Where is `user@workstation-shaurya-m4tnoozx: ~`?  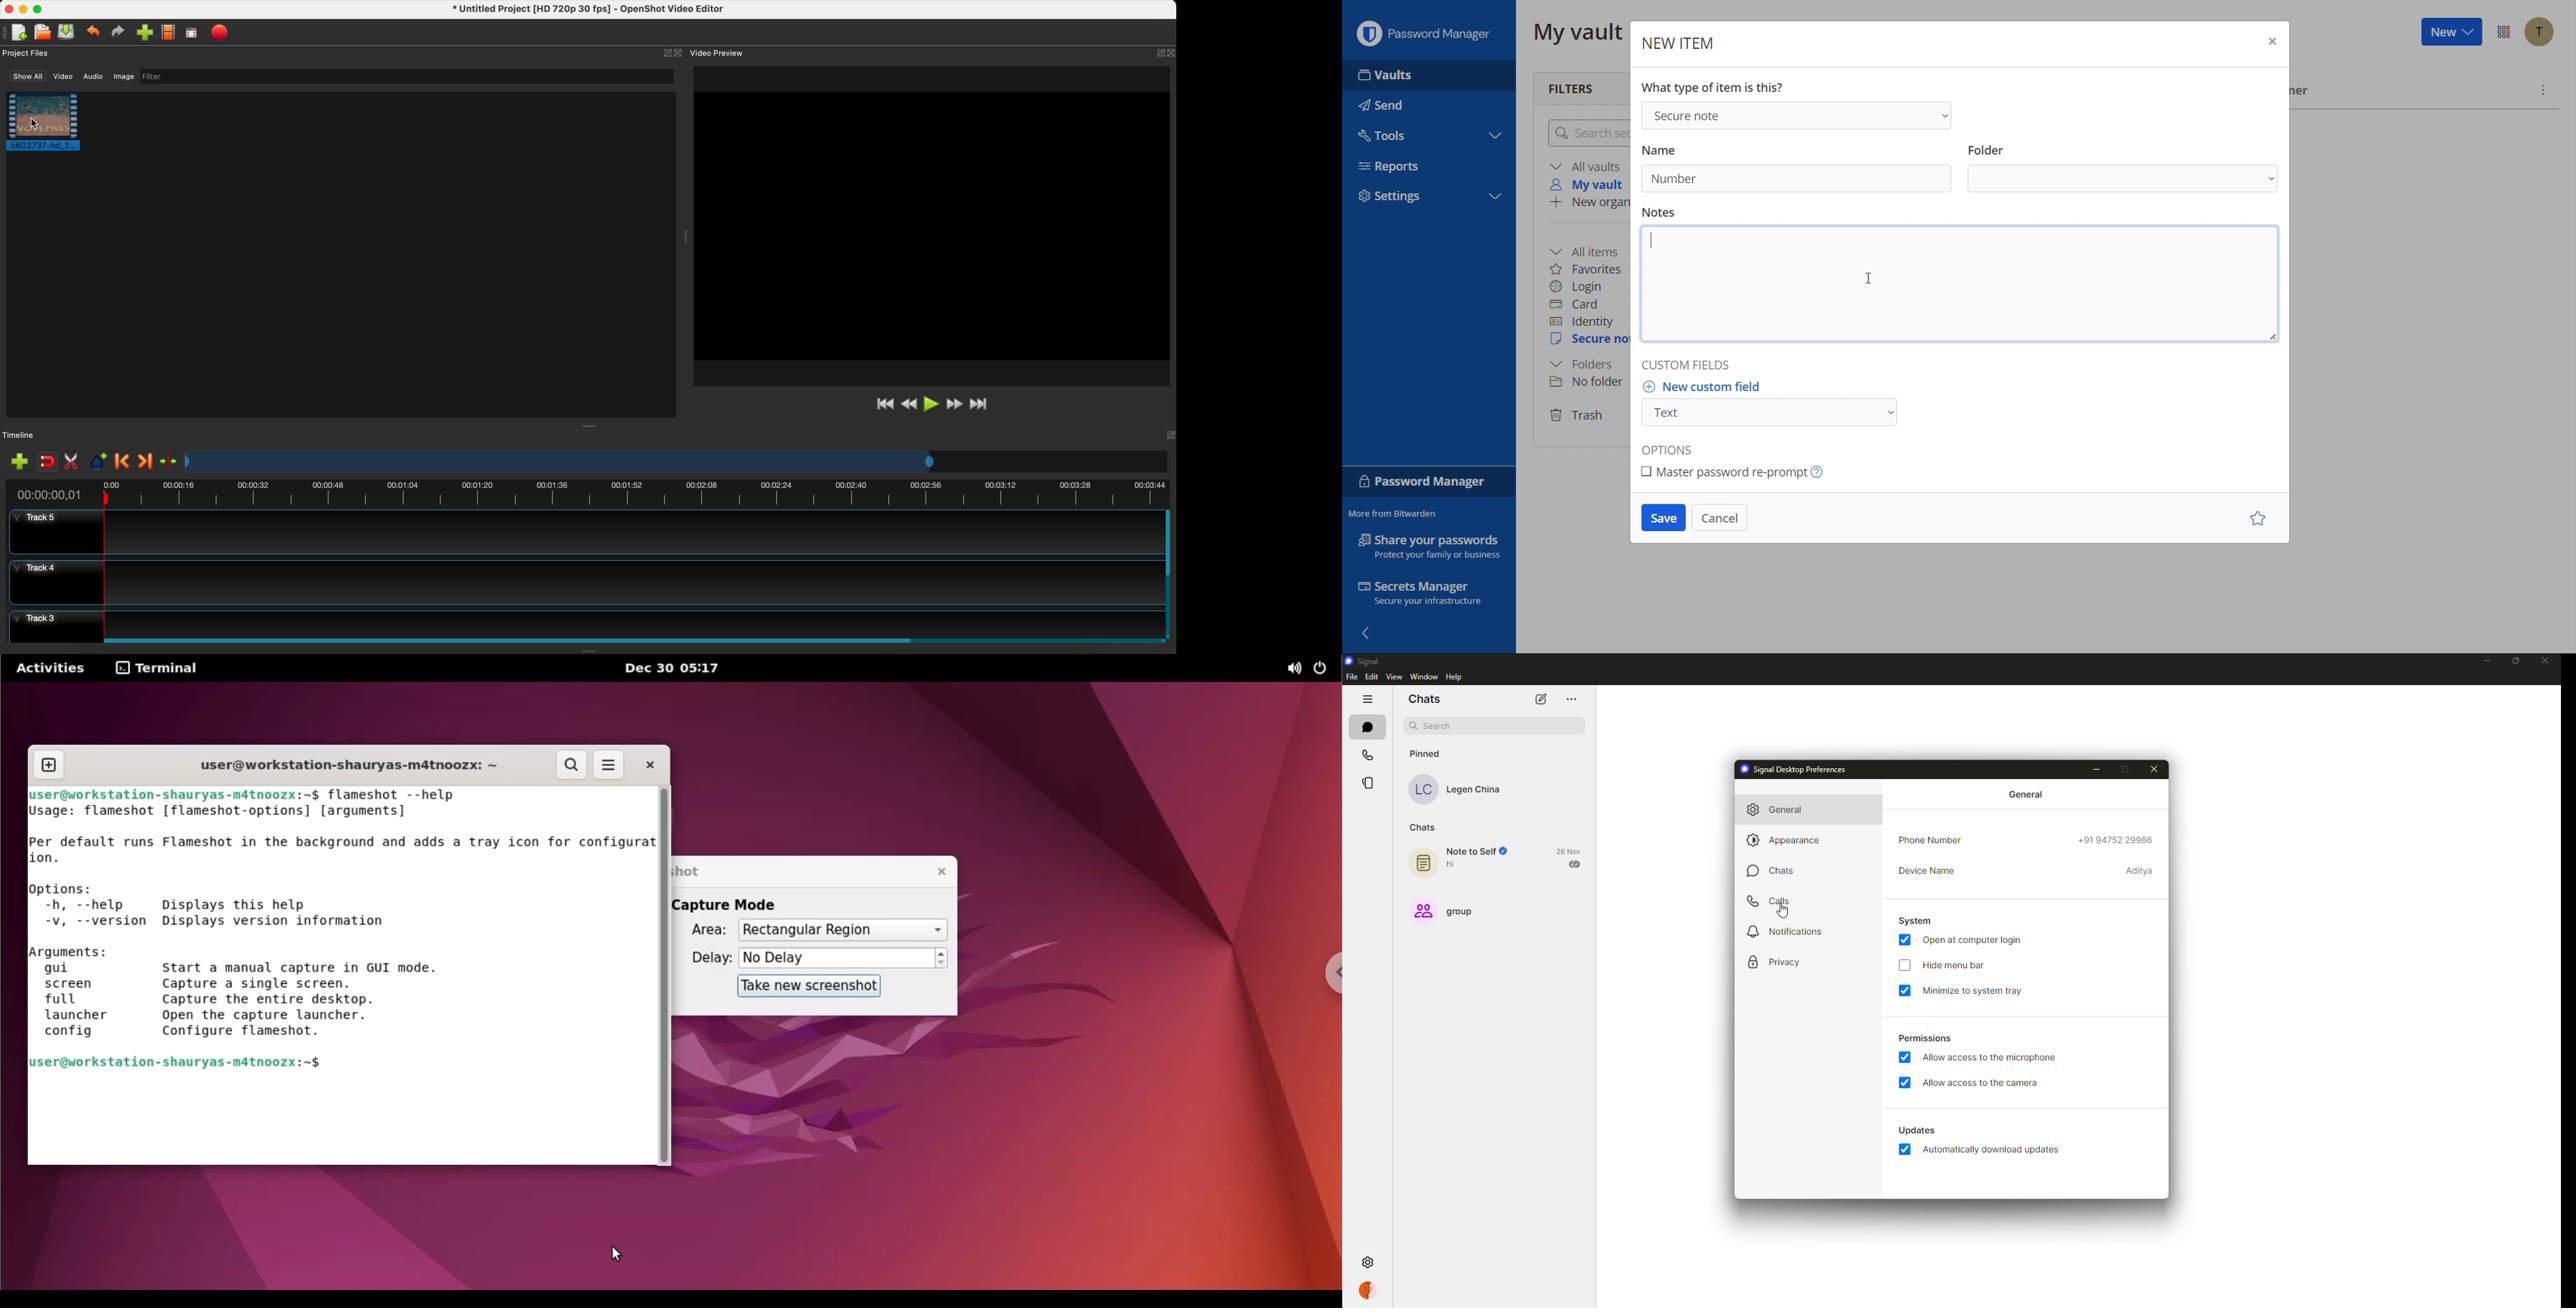
user@workstation-shaurya-m4tnoozx: ~ is located at coordinates (354, 765).